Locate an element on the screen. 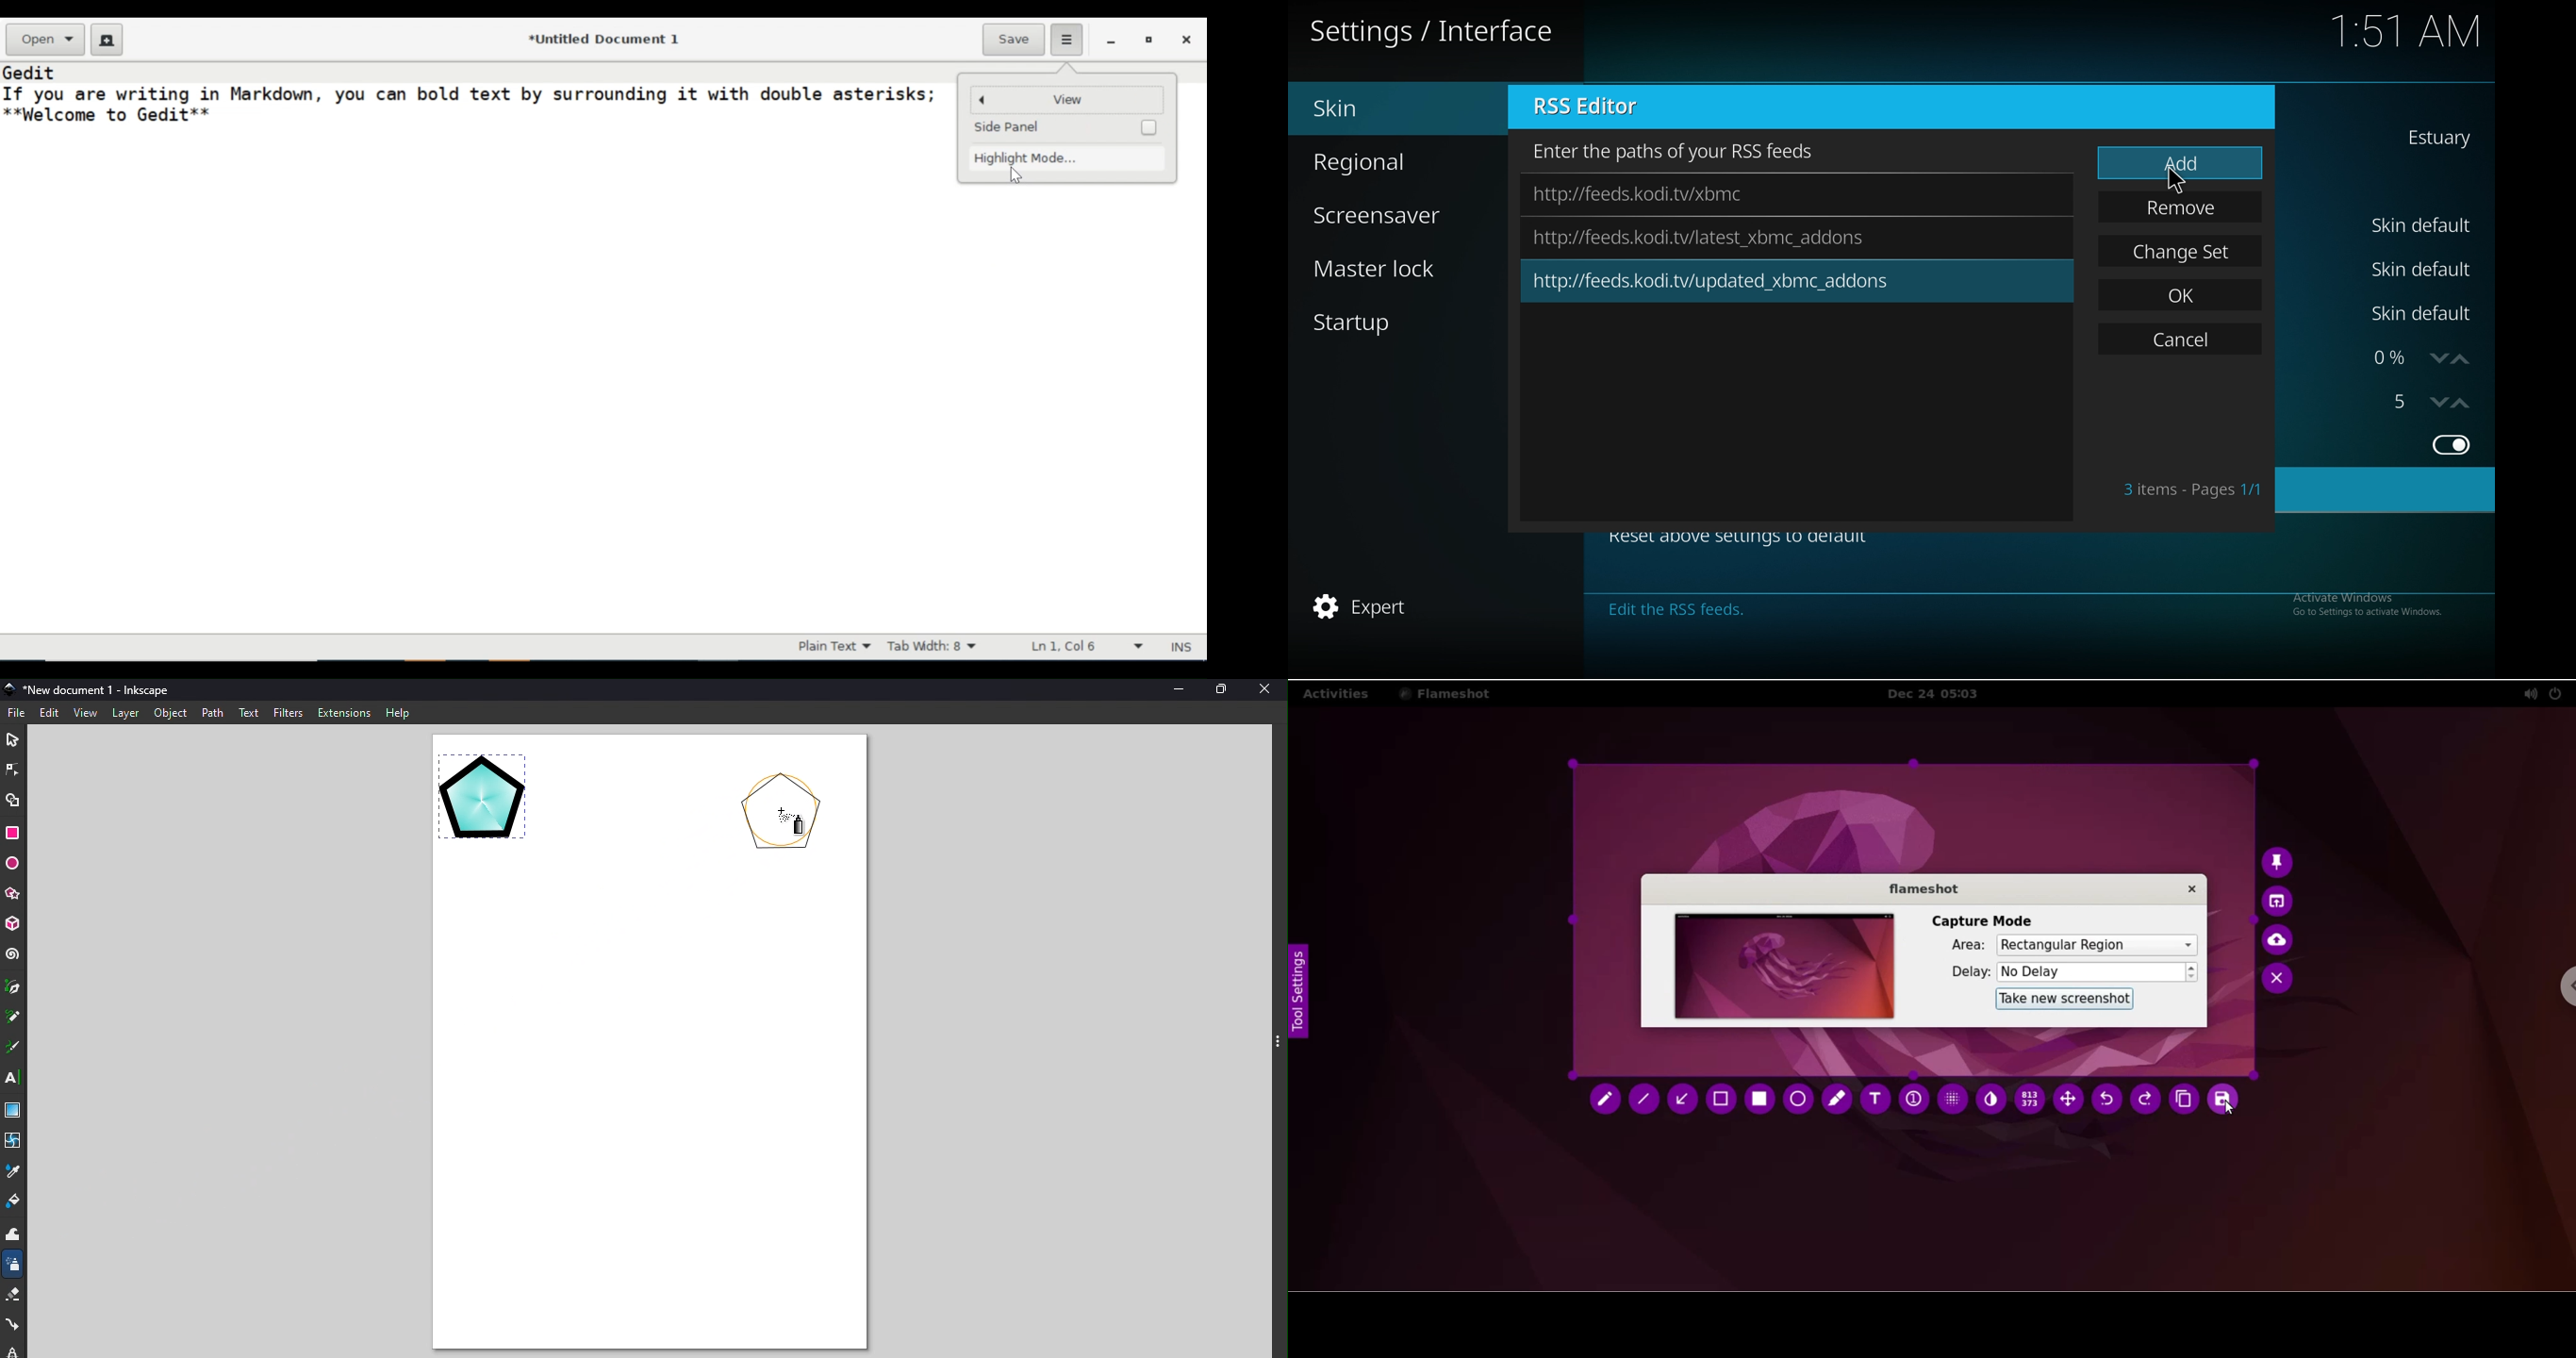 The width and height of the screenshot is (2576, 1372). Eraser tool is located at coordinates (14, 1297).